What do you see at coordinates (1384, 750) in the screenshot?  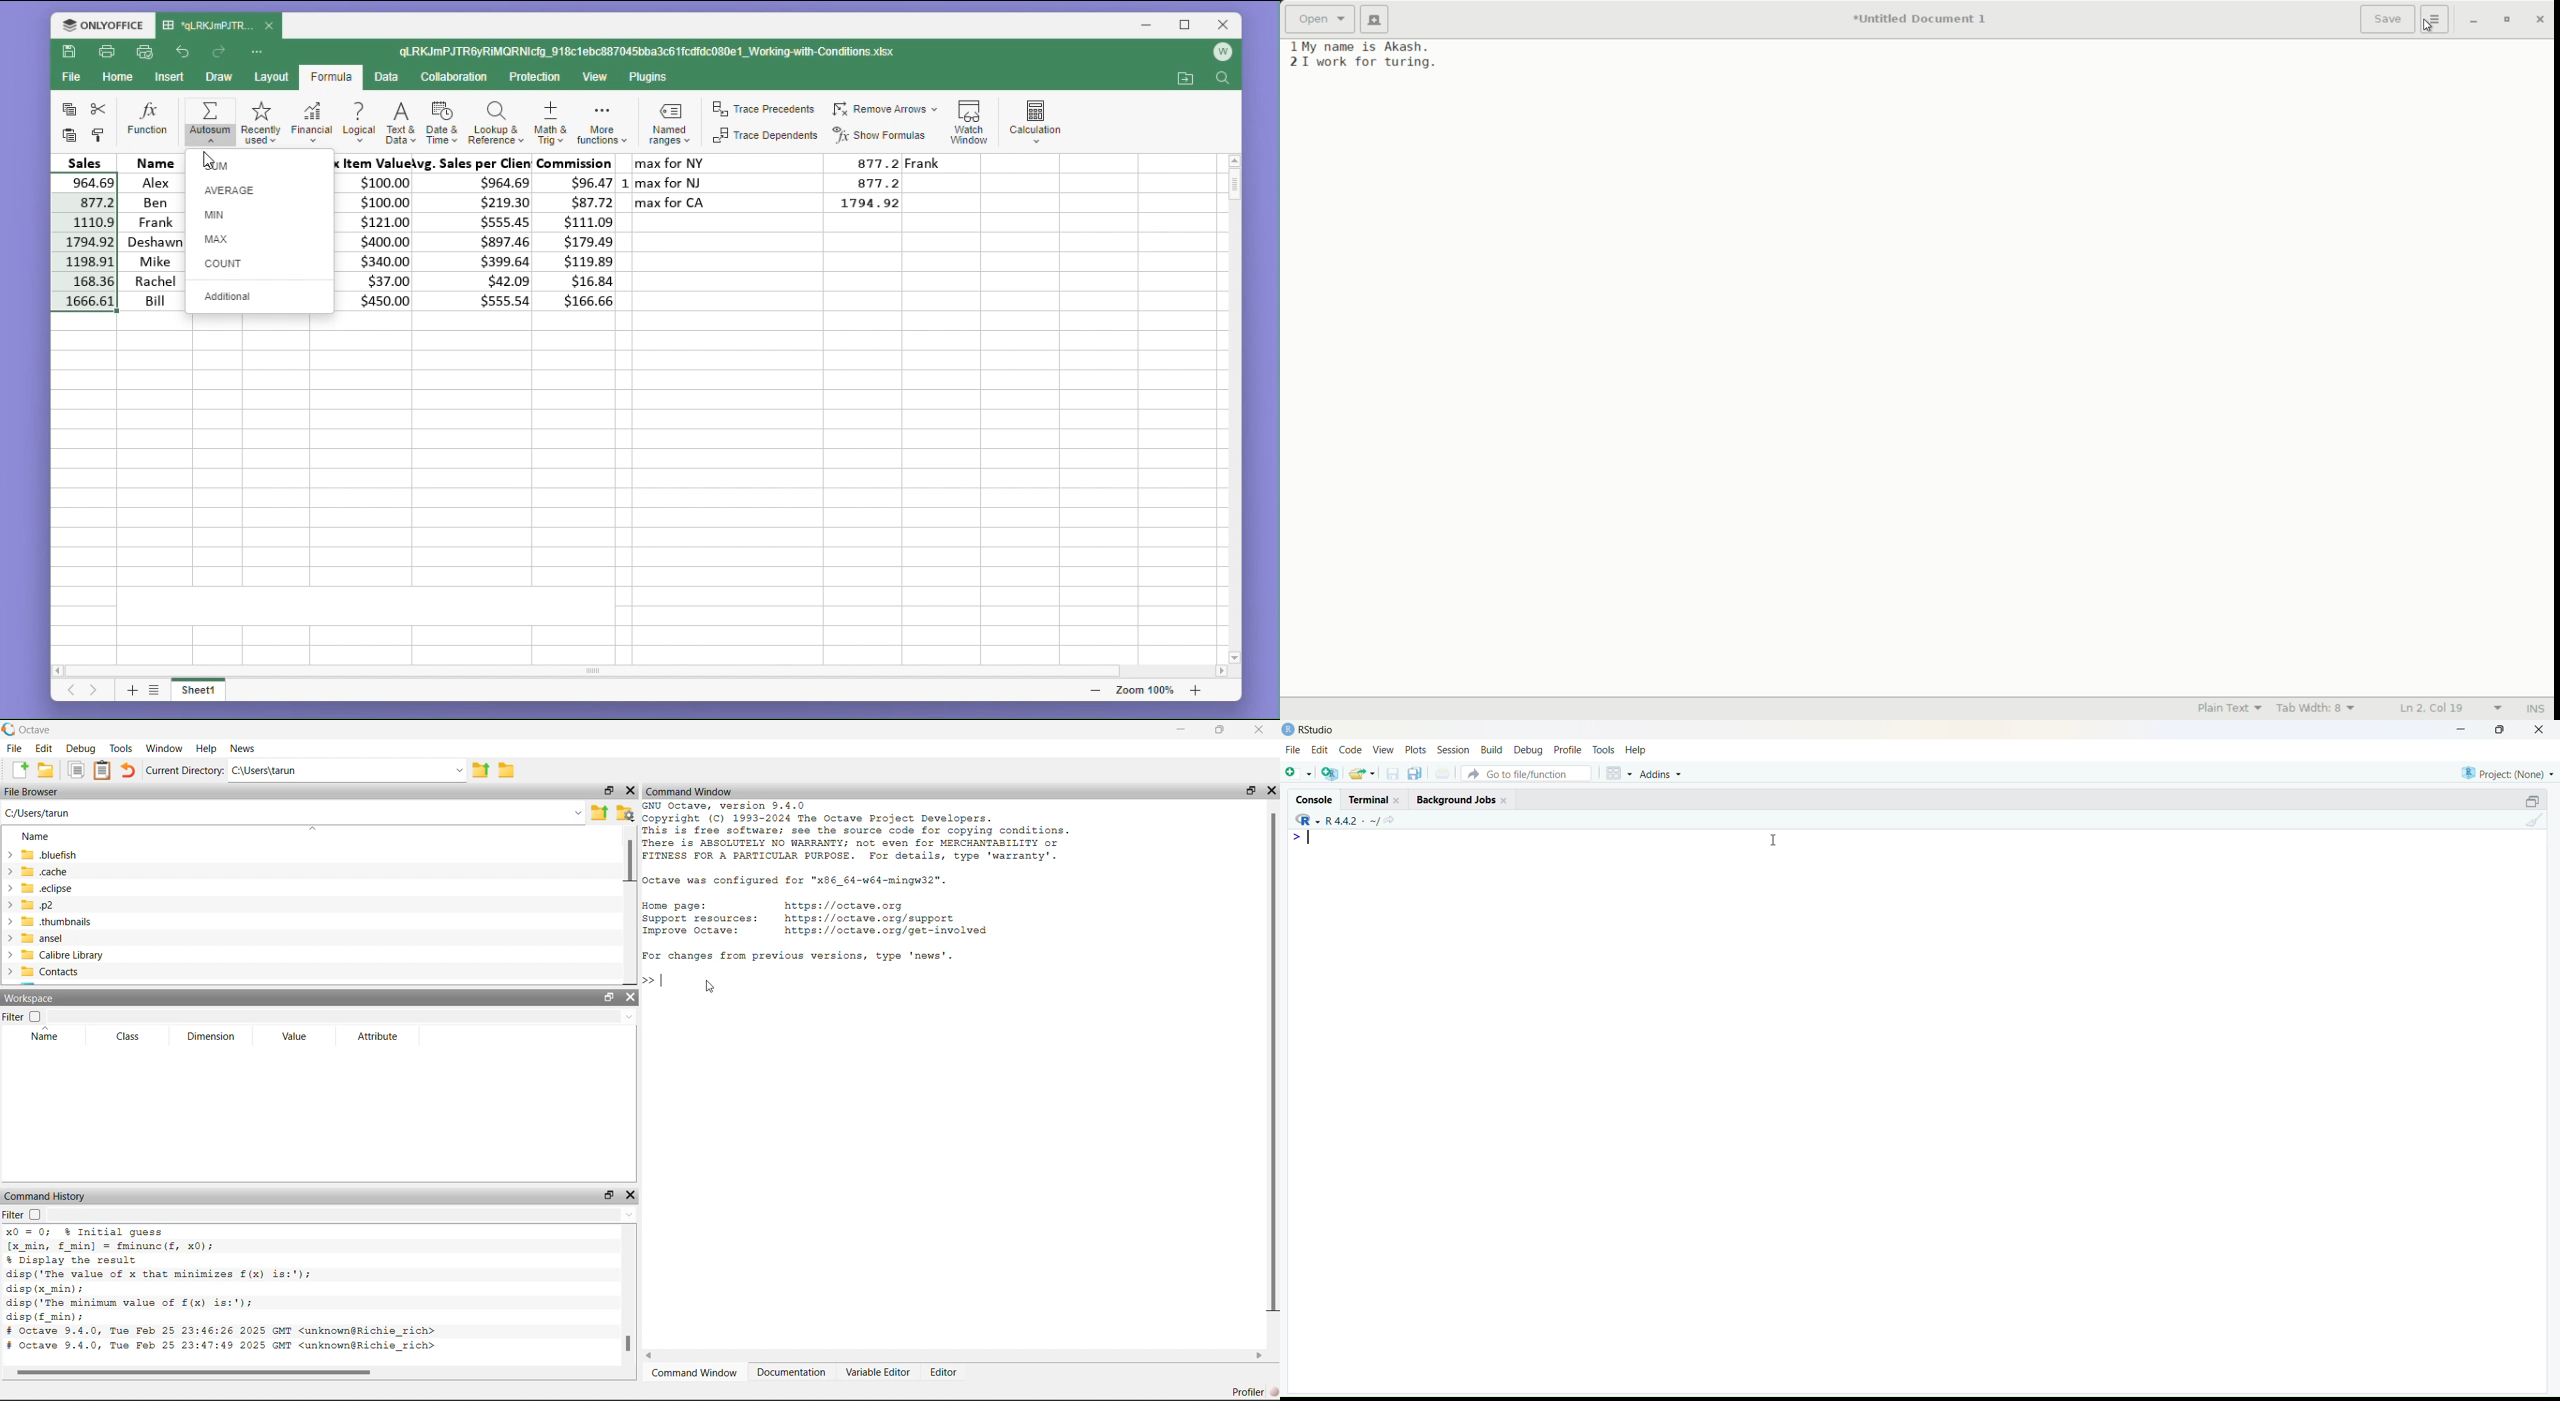 I see `View` at bounding box center [1384, 750].